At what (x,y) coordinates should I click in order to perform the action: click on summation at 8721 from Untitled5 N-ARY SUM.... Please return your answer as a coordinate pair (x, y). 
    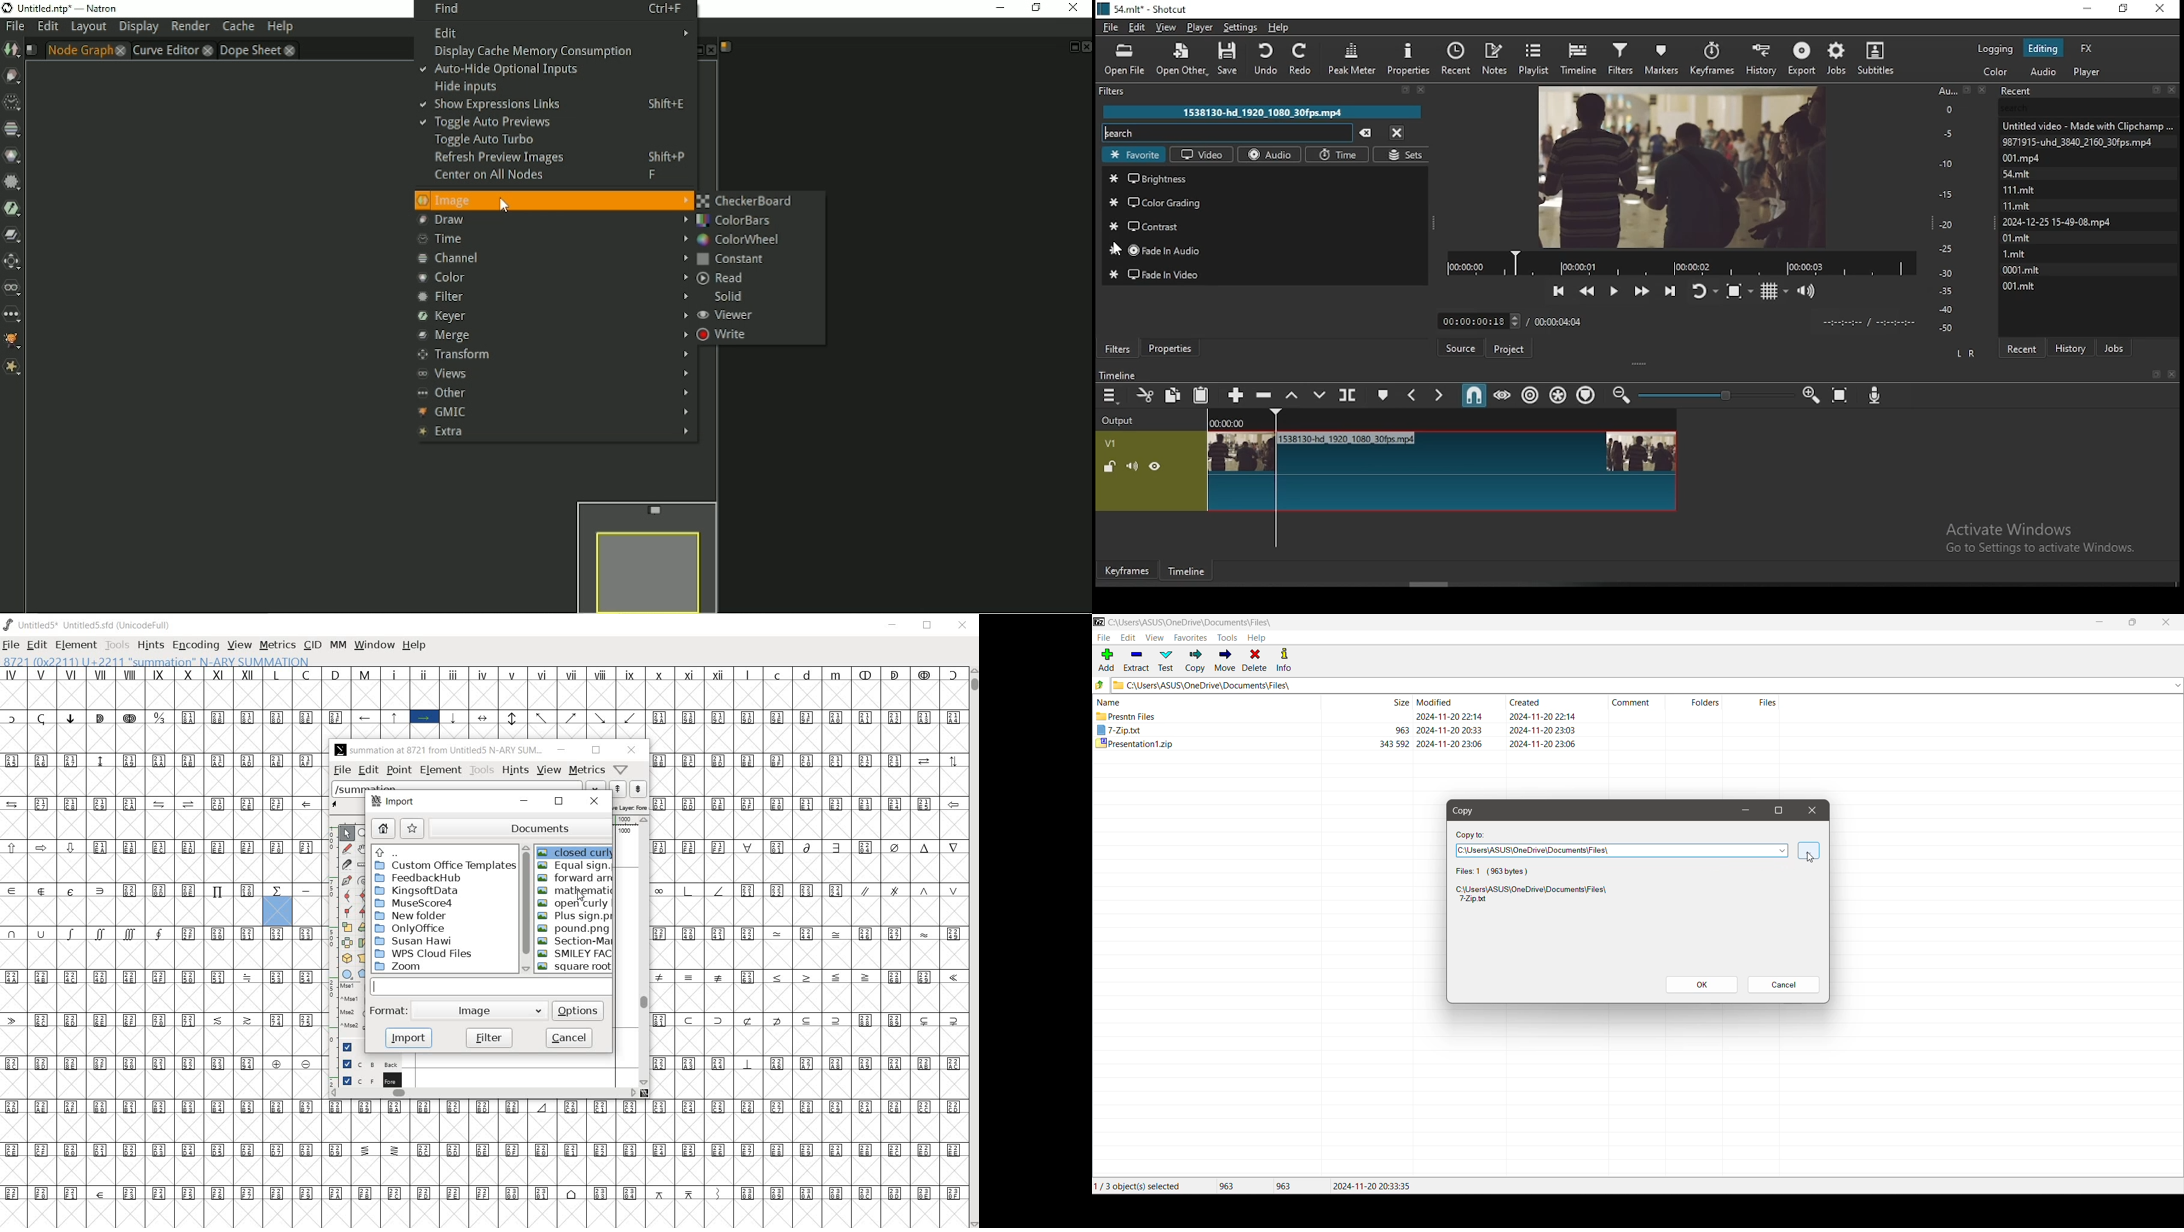
    Looking at the image, I should click on (440, 750).